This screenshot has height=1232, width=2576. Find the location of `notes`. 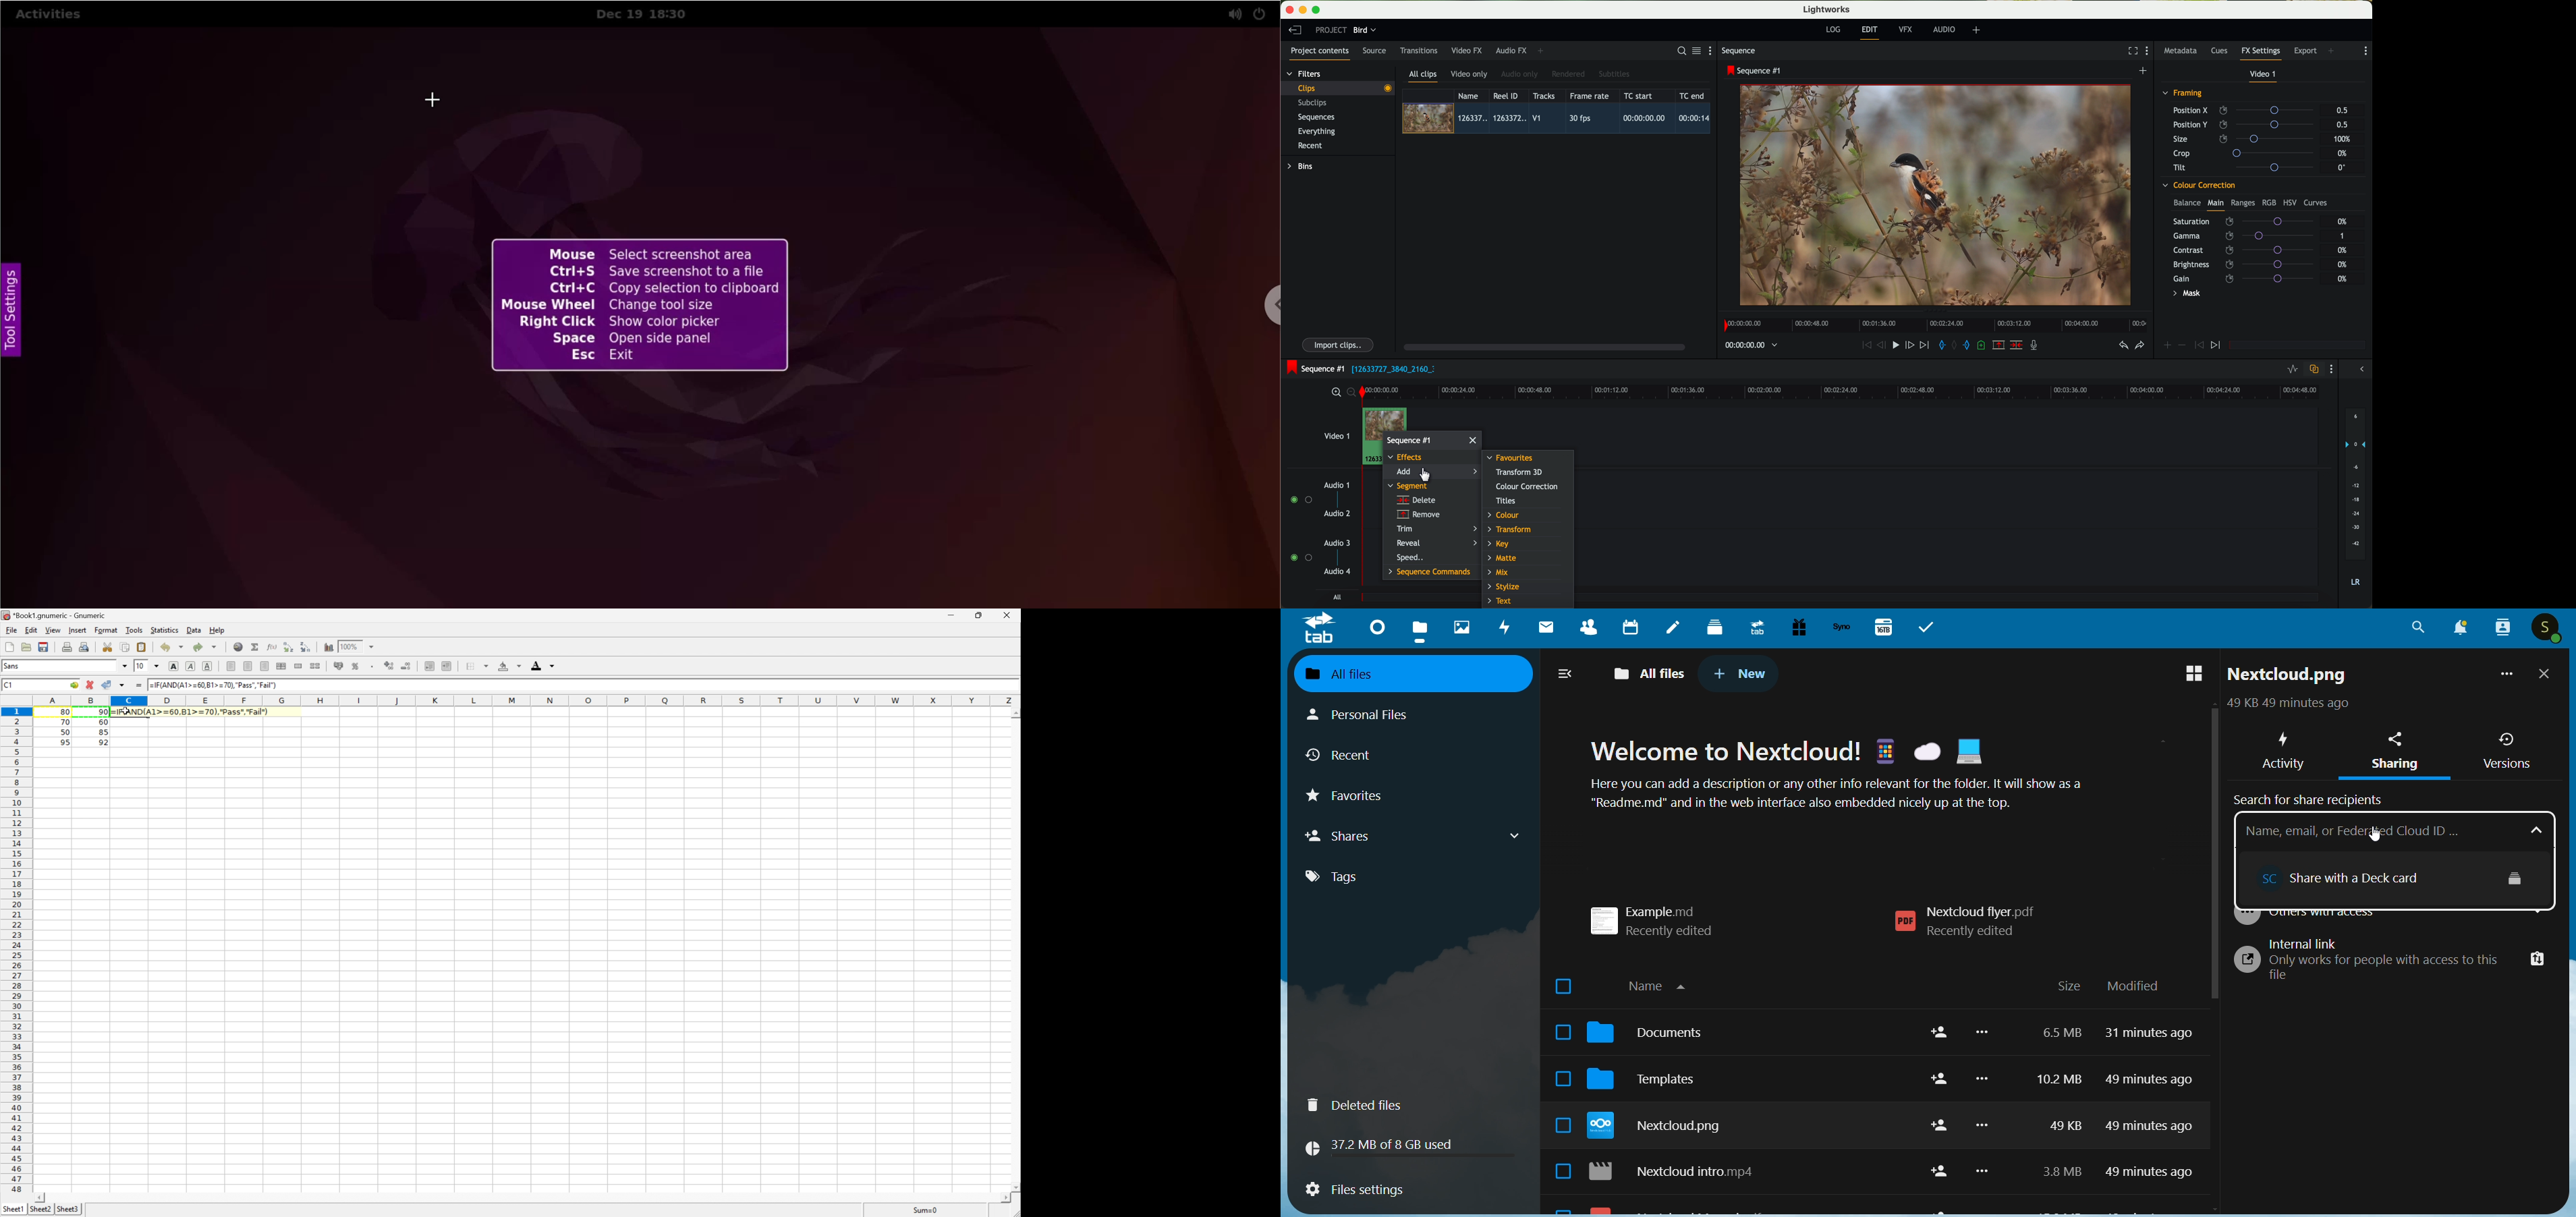

notes is located at coordinates (1673, 629).